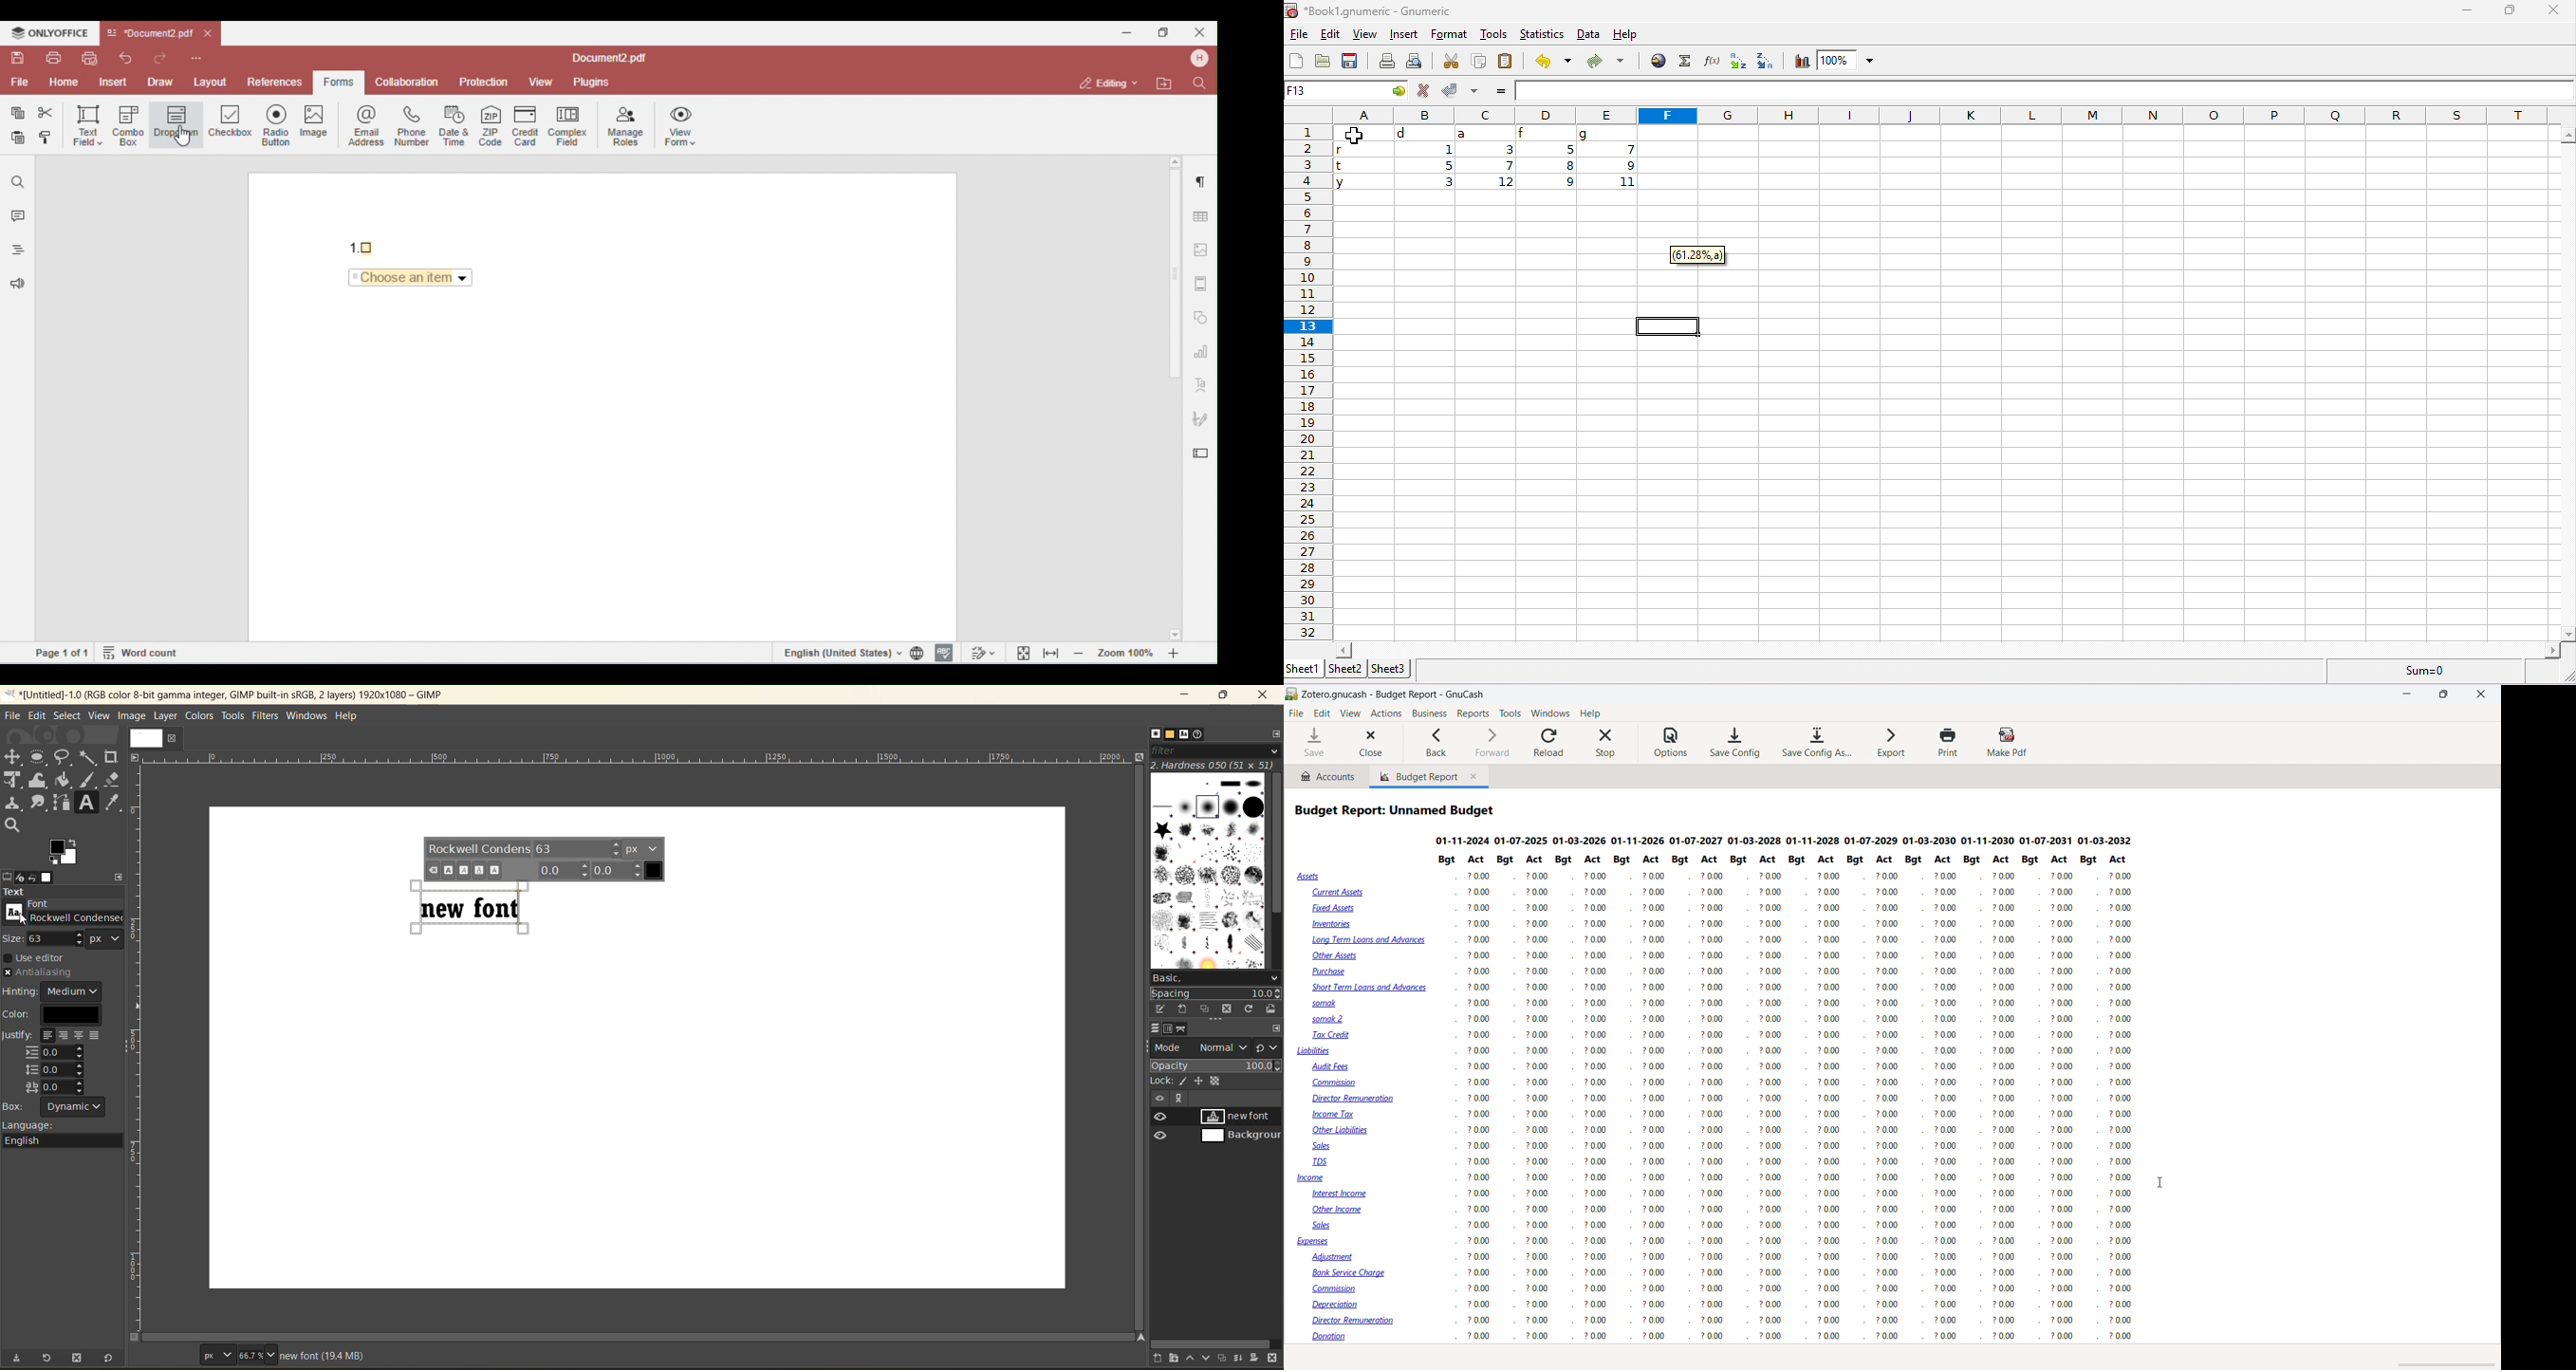  What do you see at coordinates (1307, 384) in the screenshot?
I see `row numbers` at bounding box center [1307, 384].